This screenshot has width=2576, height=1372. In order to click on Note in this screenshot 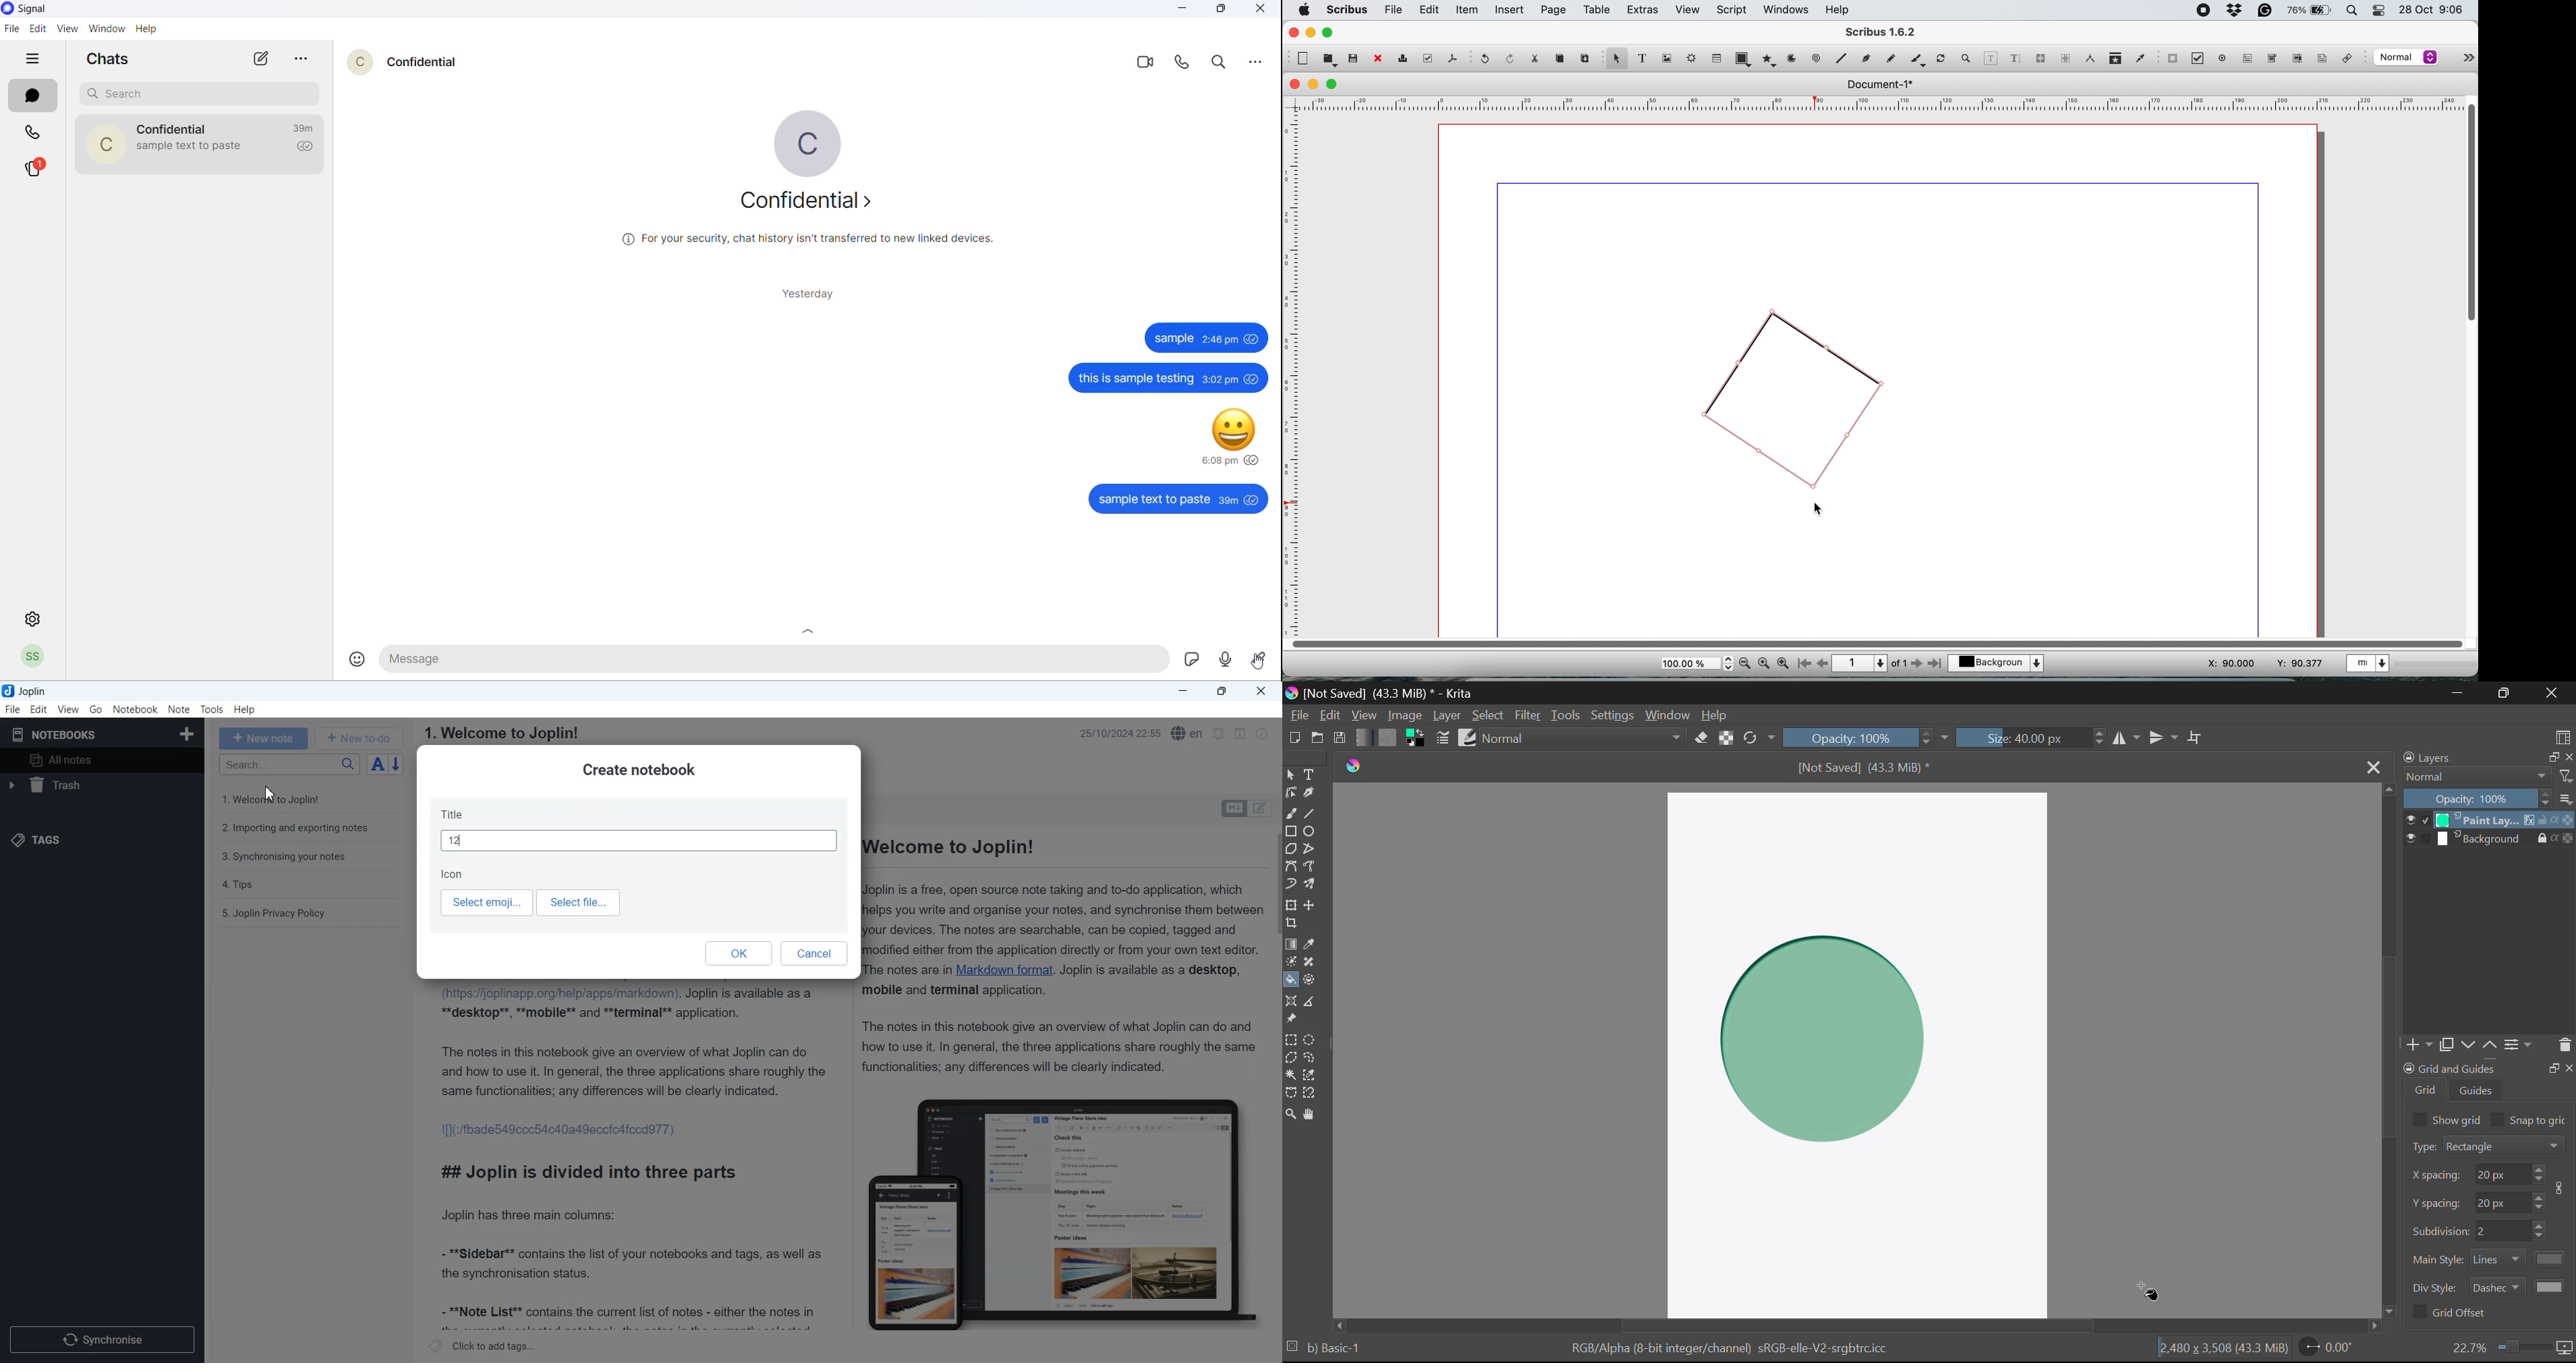, I will do `click(178, 710)`.